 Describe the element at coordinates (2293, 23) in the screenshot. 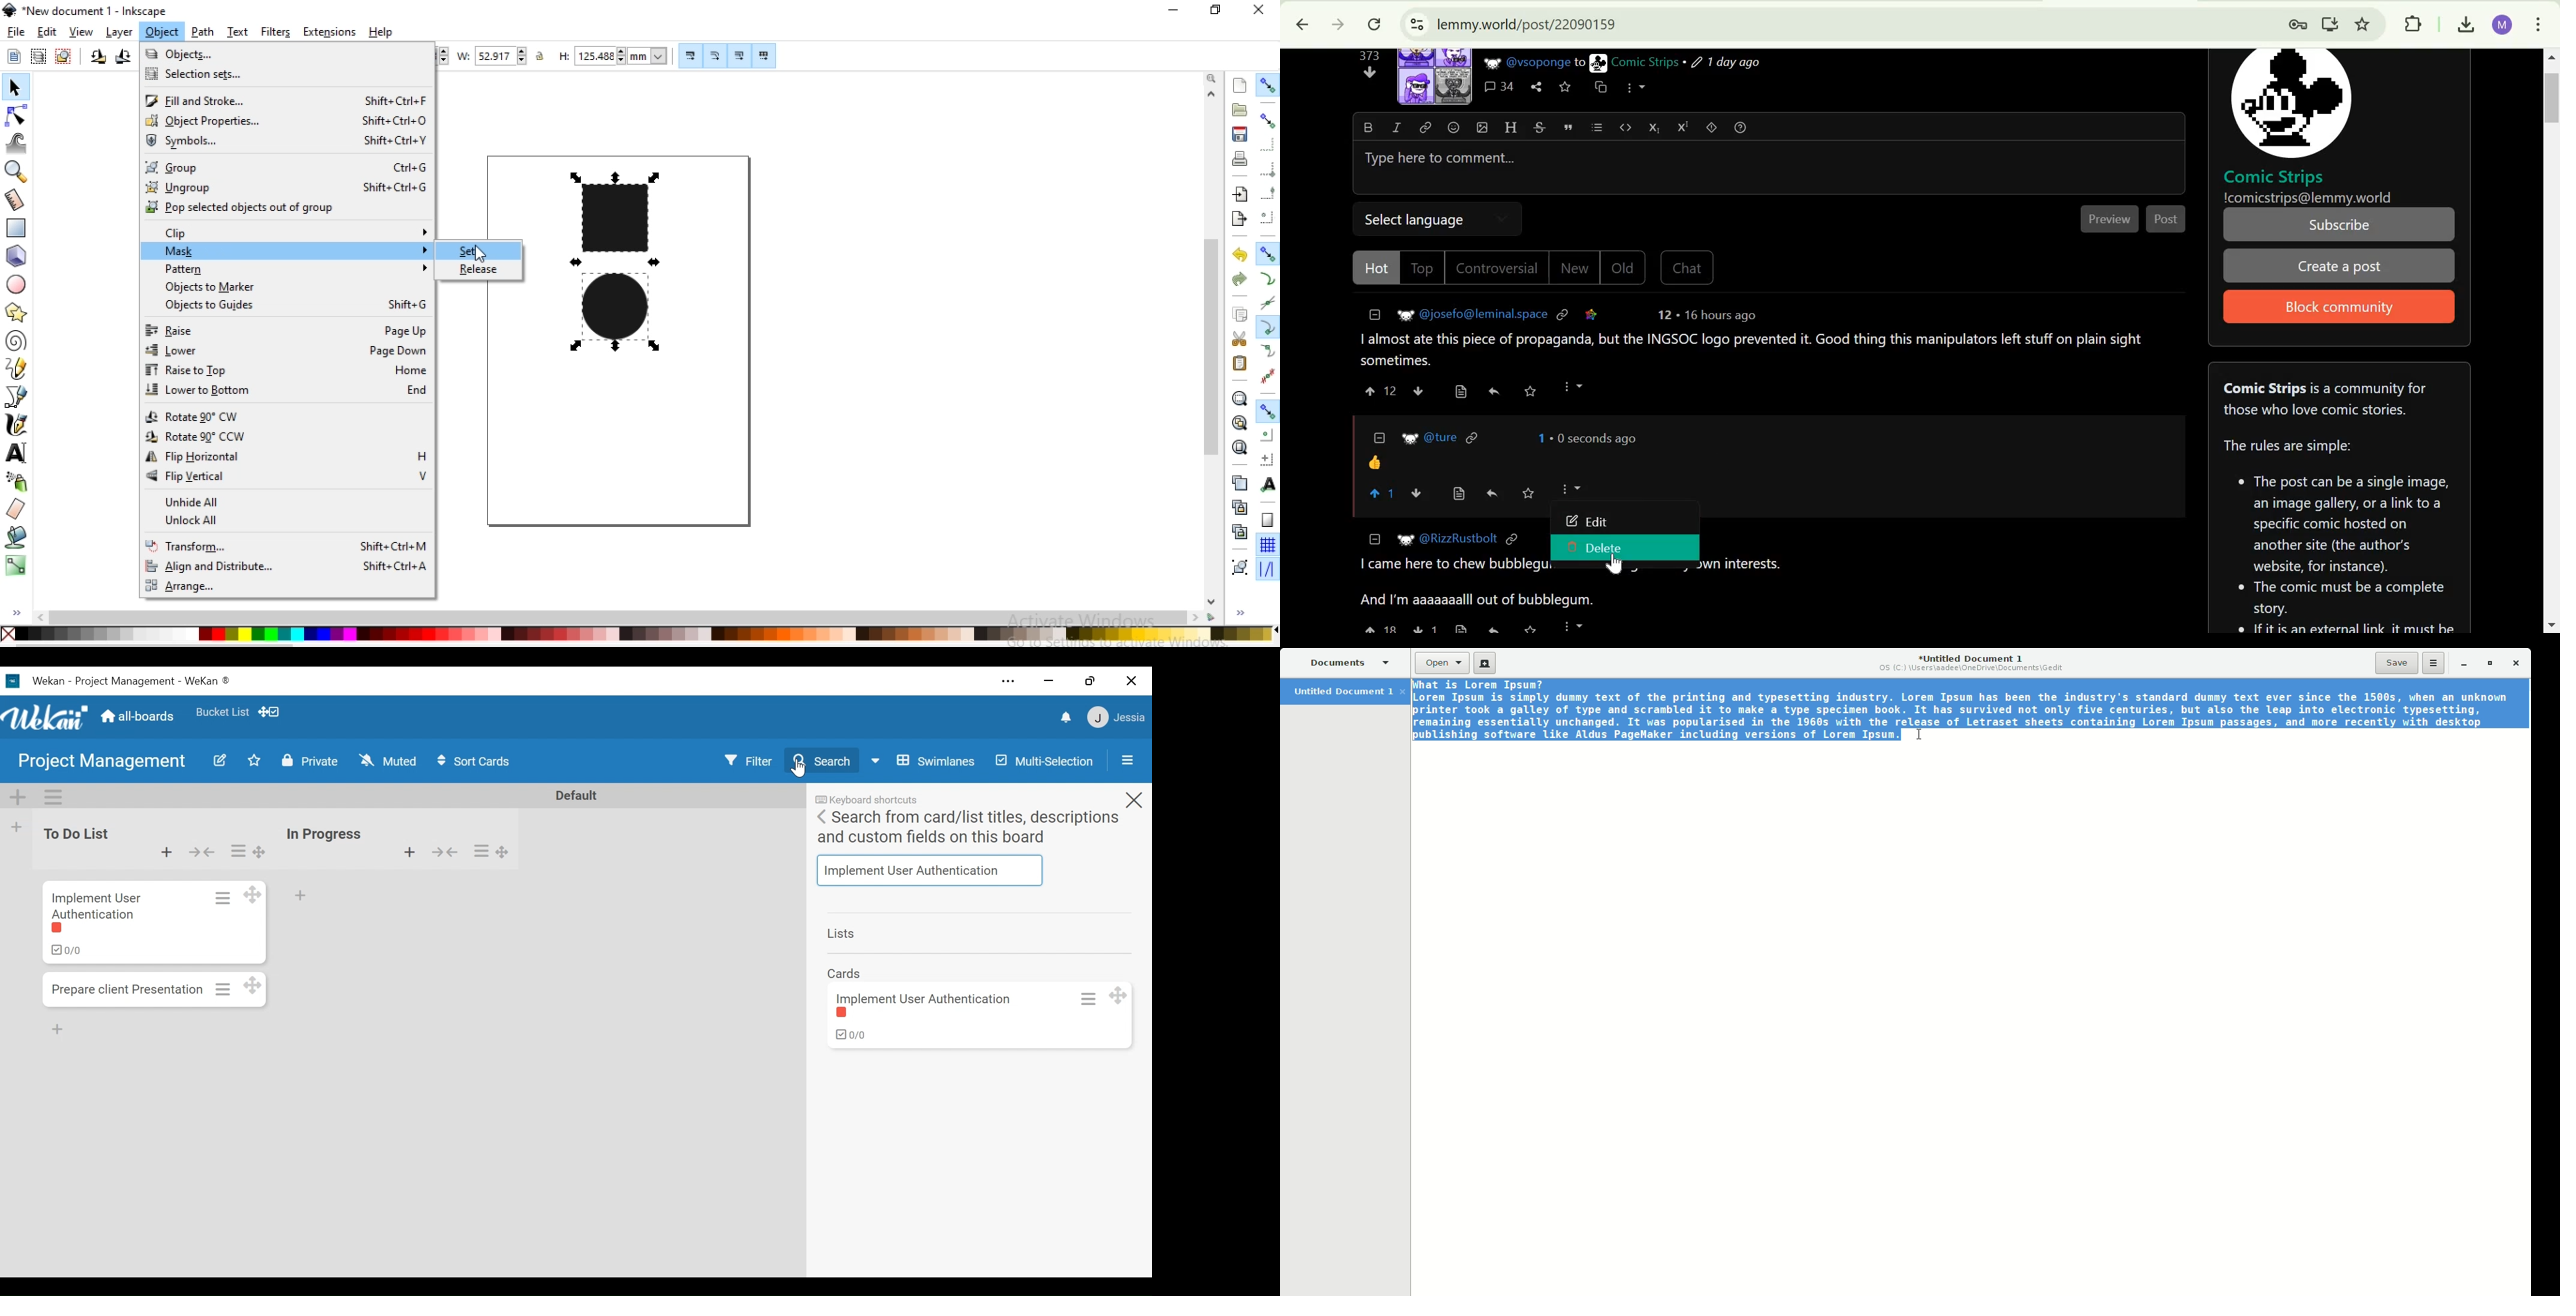

I see `manage passwords` at that location.